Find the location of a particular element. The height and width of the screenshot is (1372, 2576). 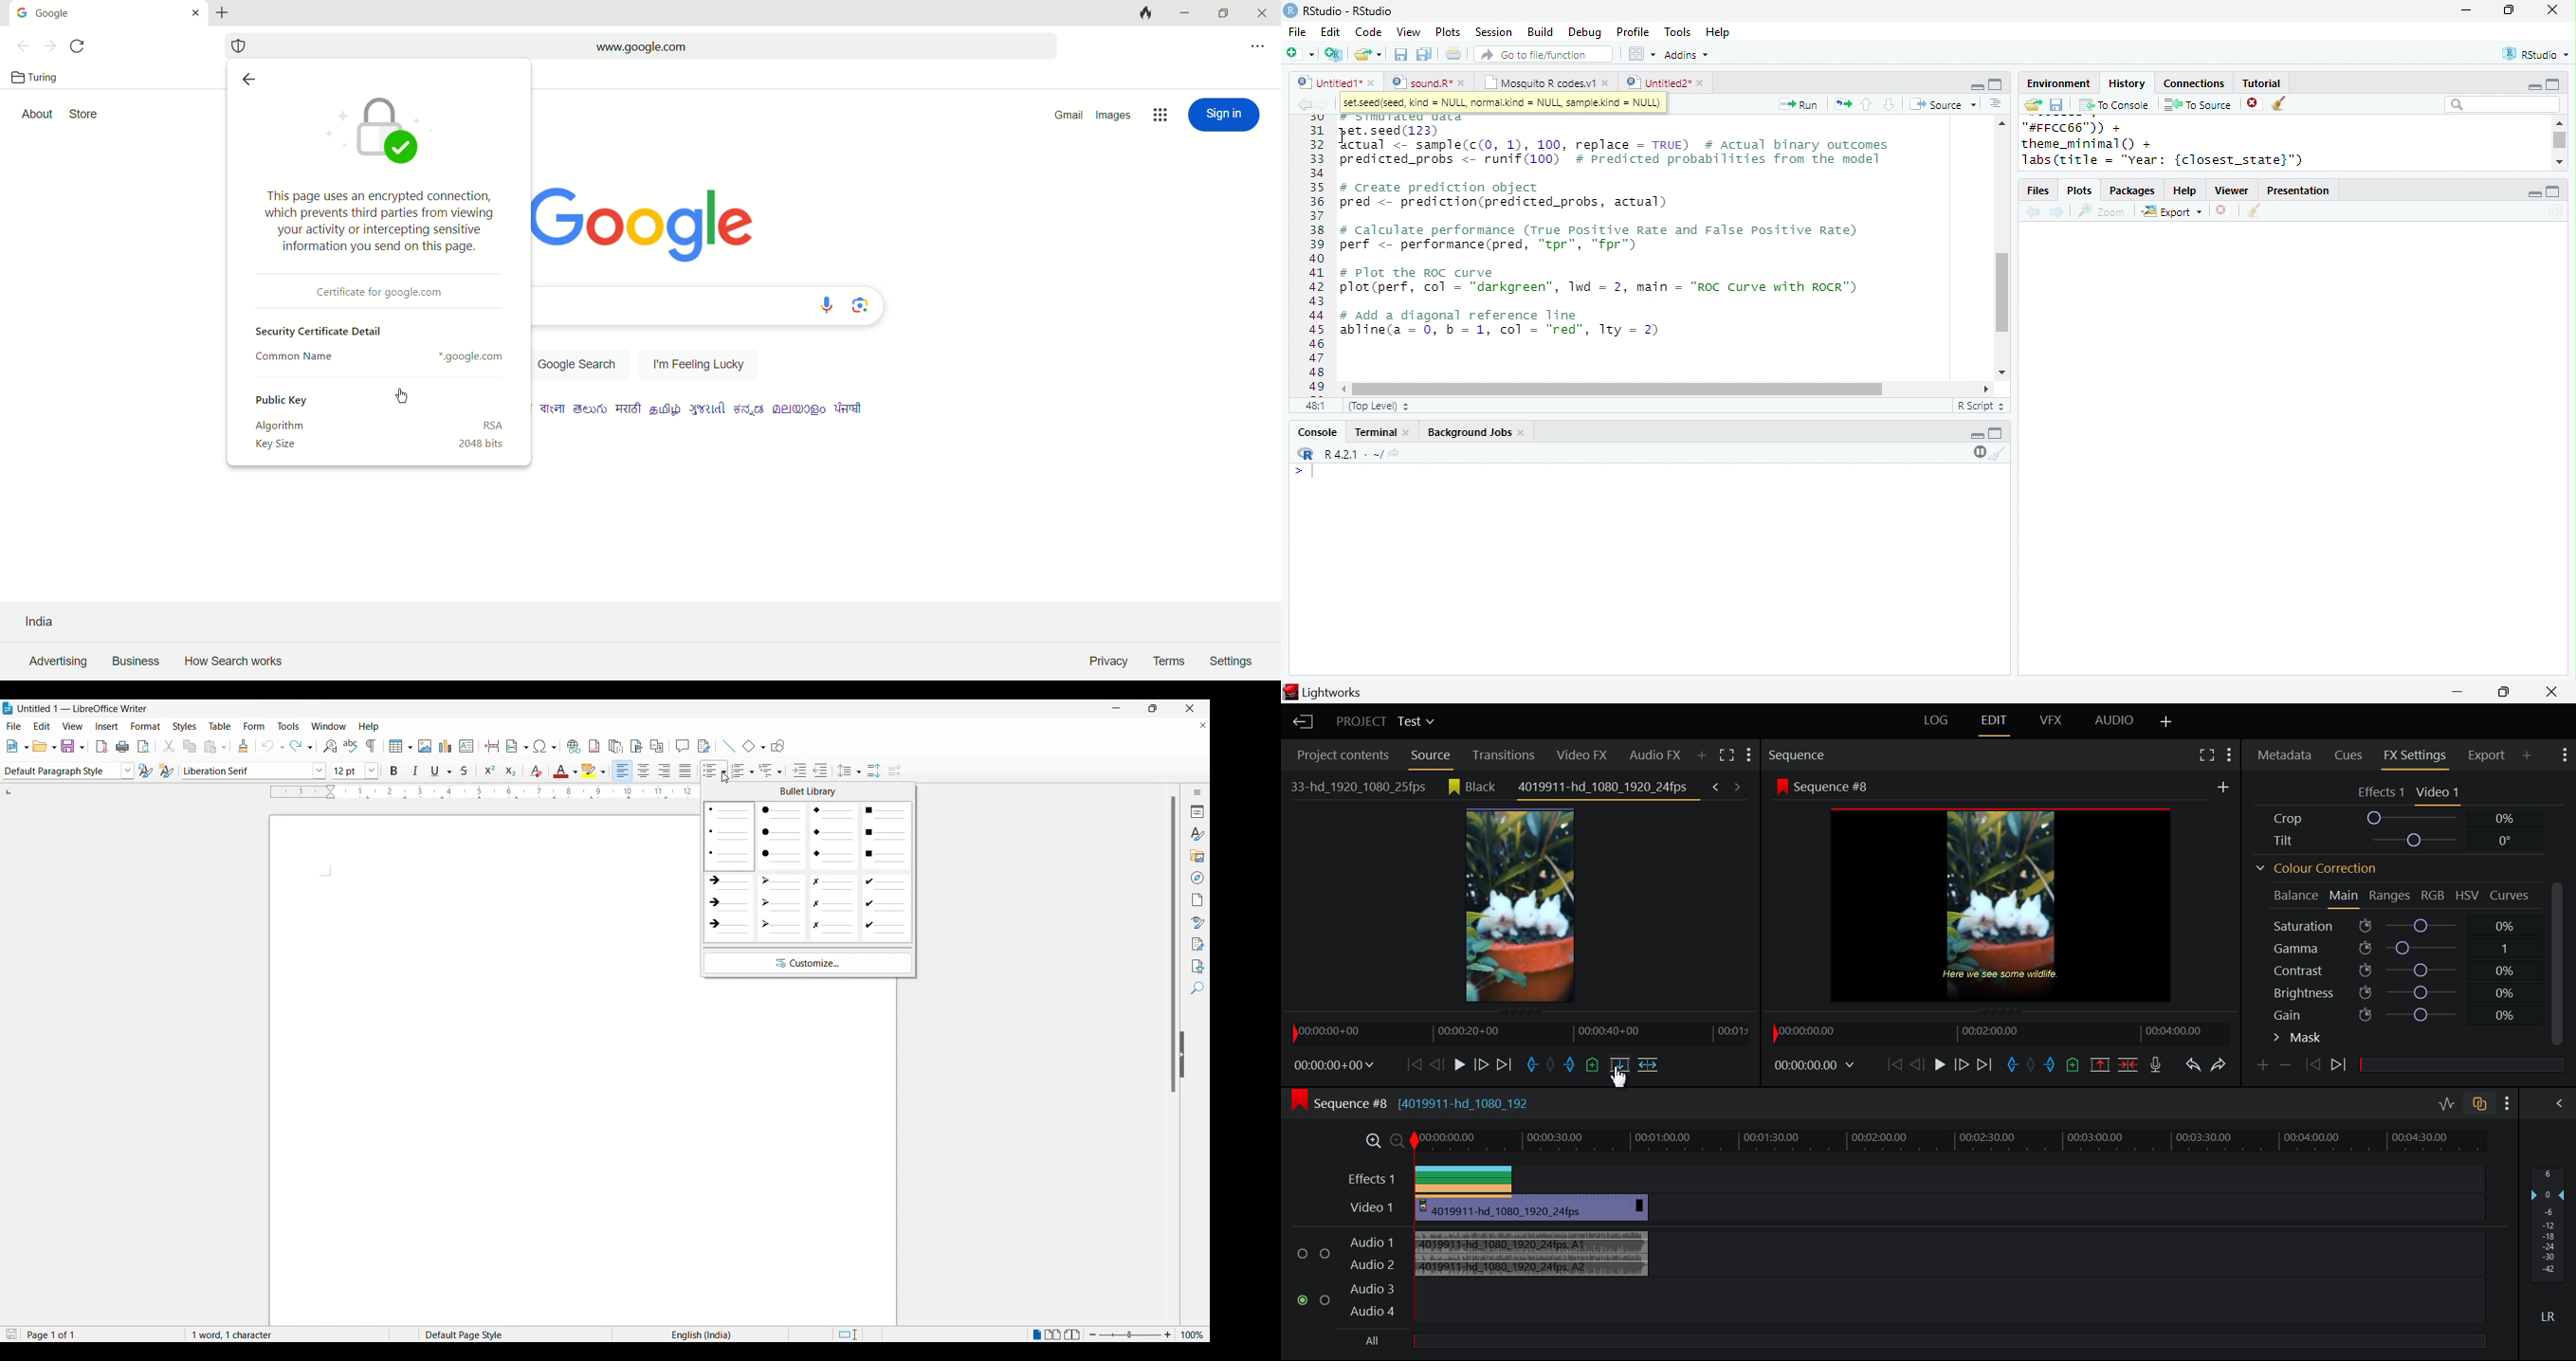

Add Panel is located at coordinates (2525, 756).